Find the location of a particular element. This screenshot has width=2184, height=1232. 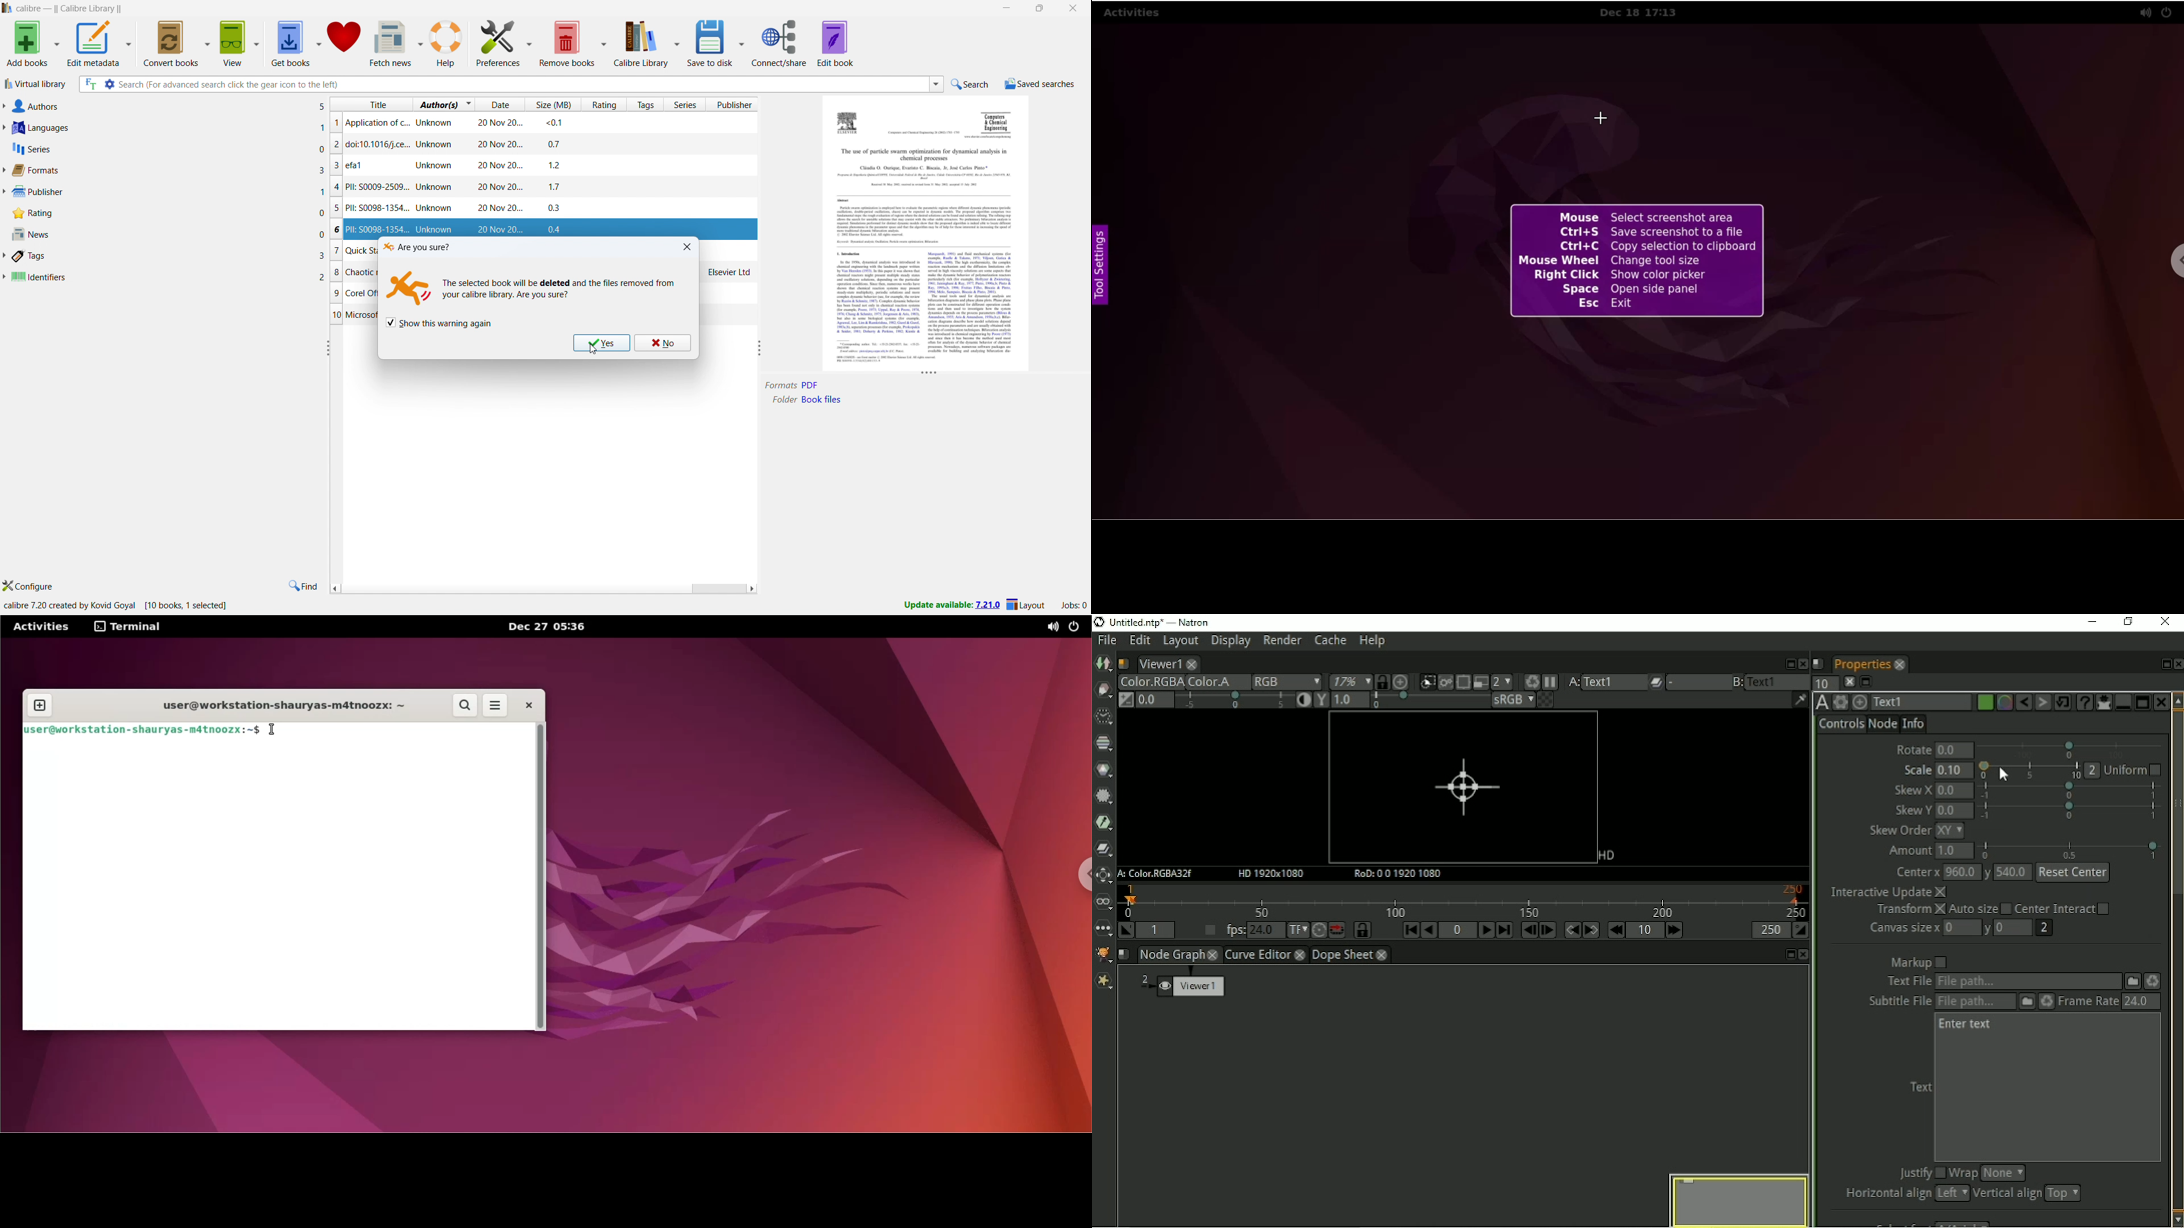

Folder is located at coordinates (783, 400).